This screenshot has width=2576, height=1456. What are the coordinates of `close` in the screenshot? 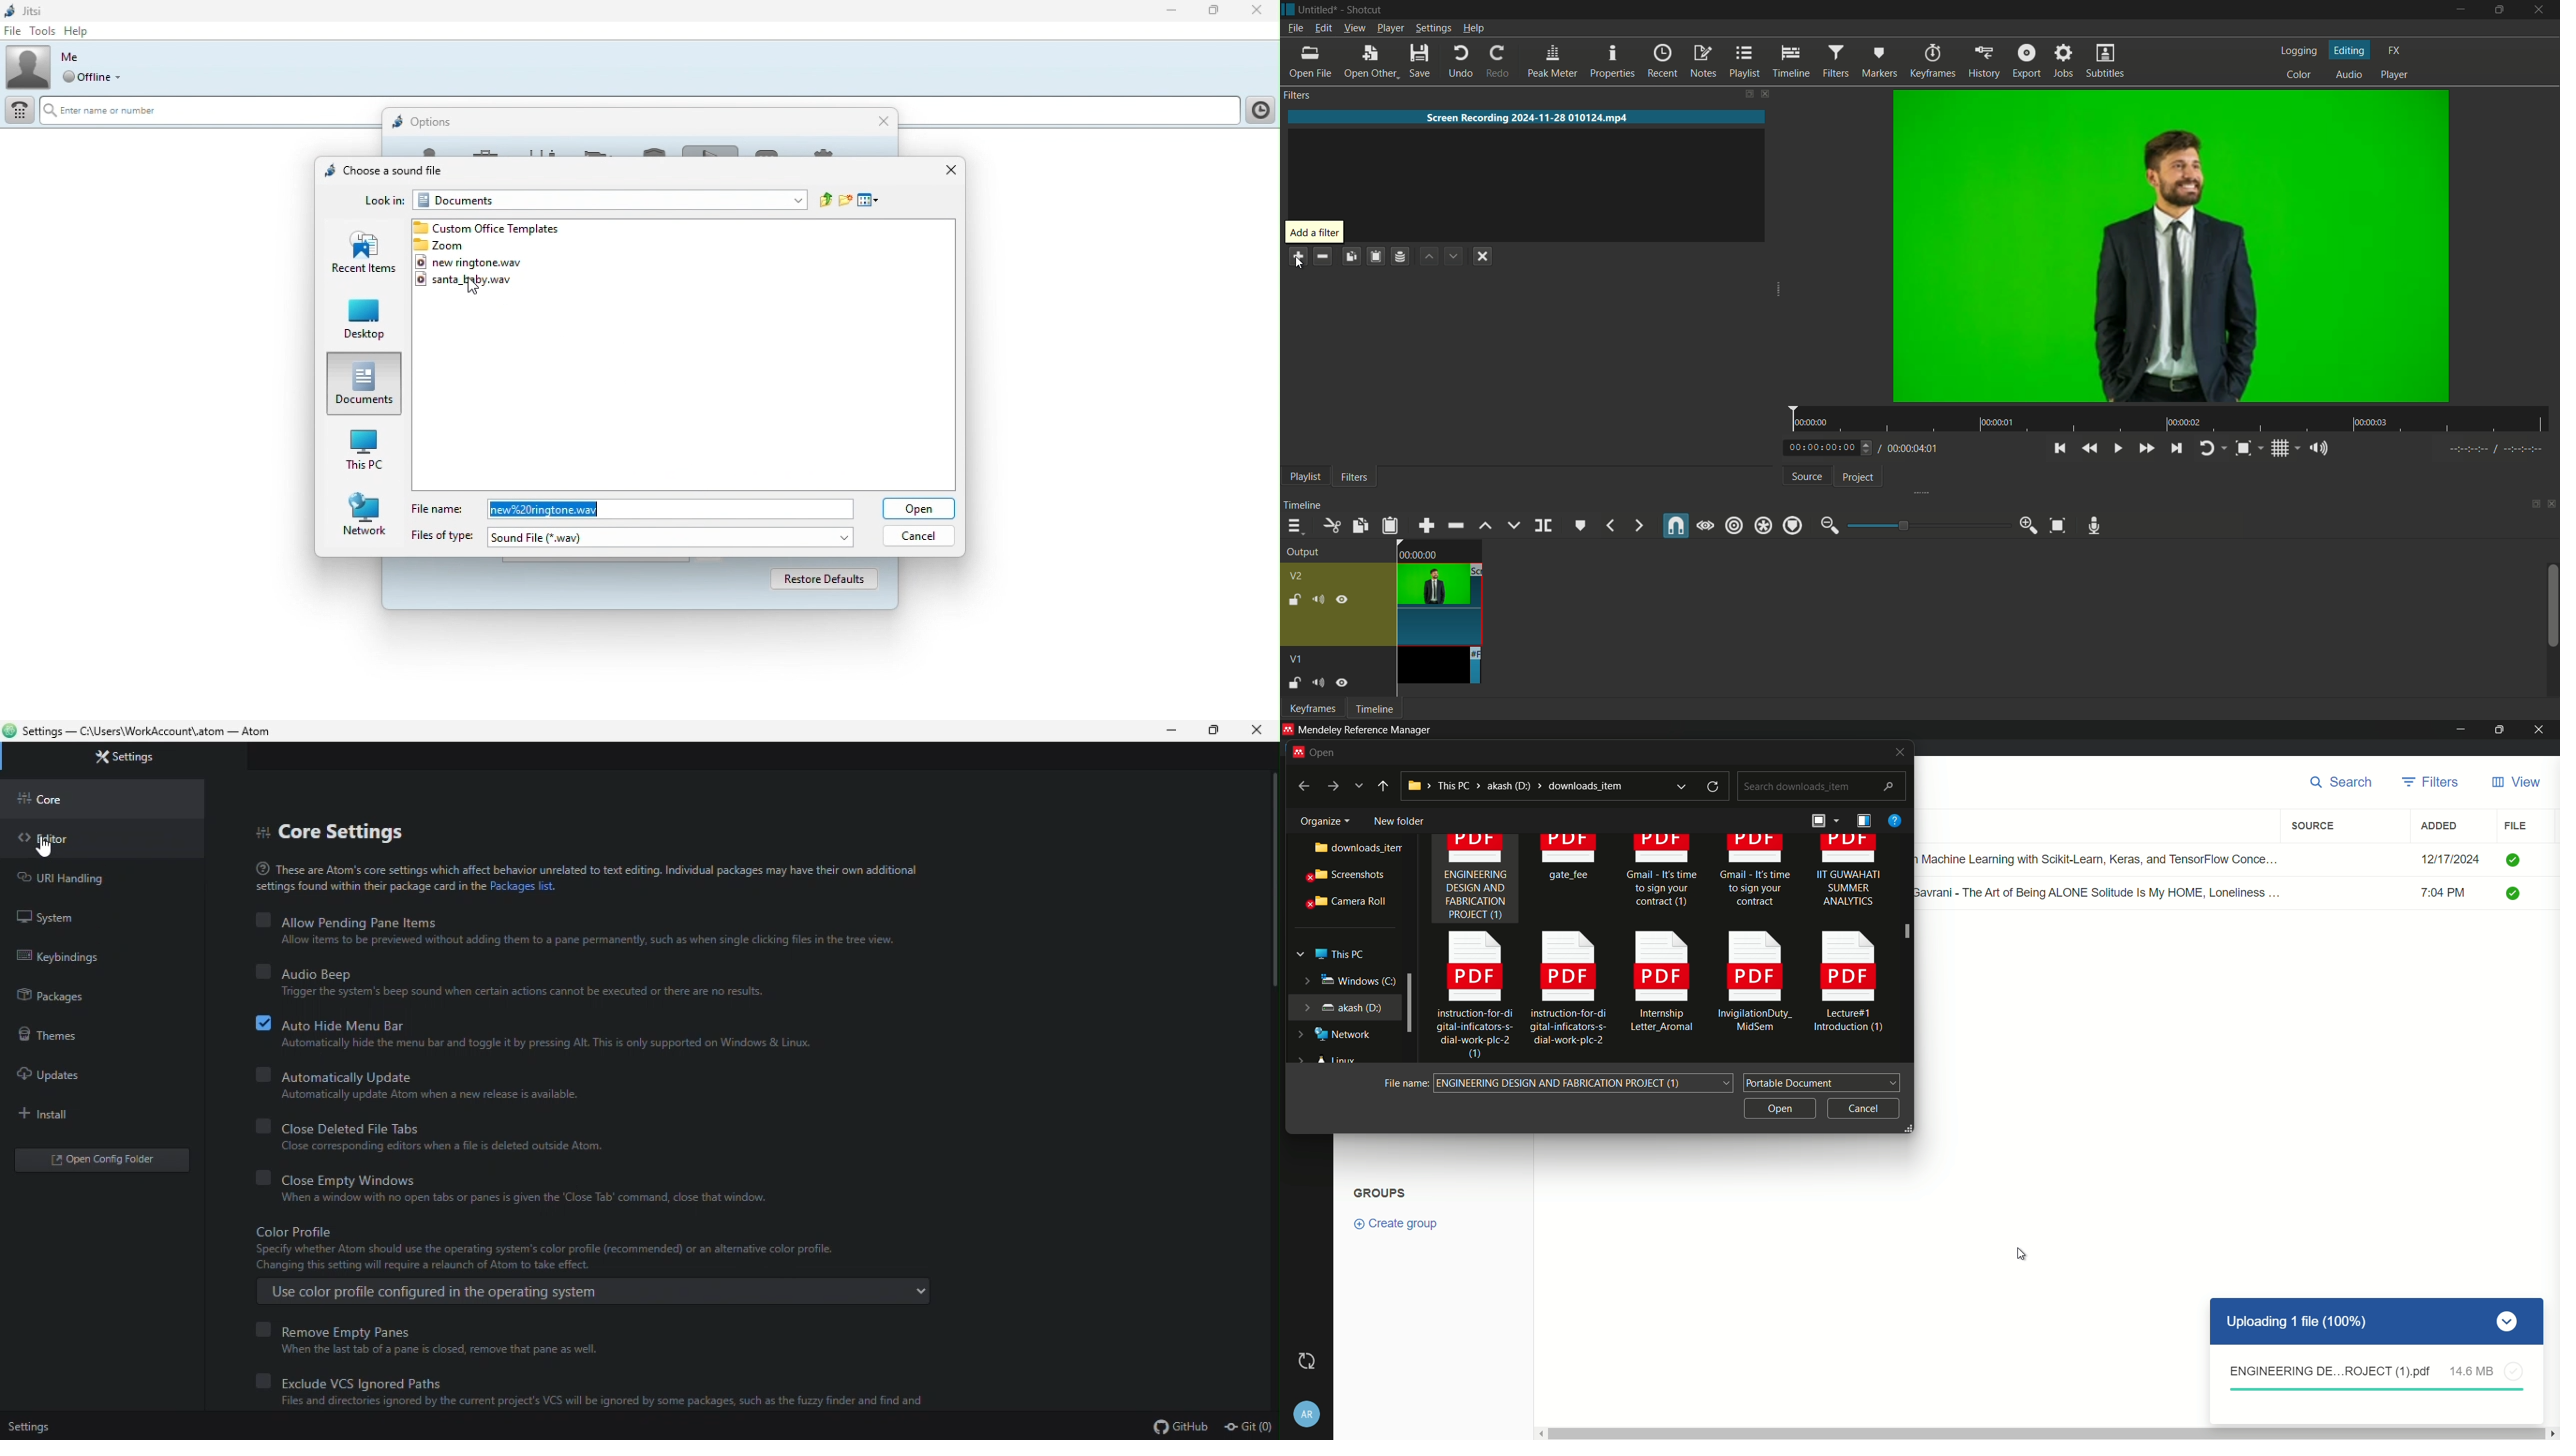 It's located at (947, 170).